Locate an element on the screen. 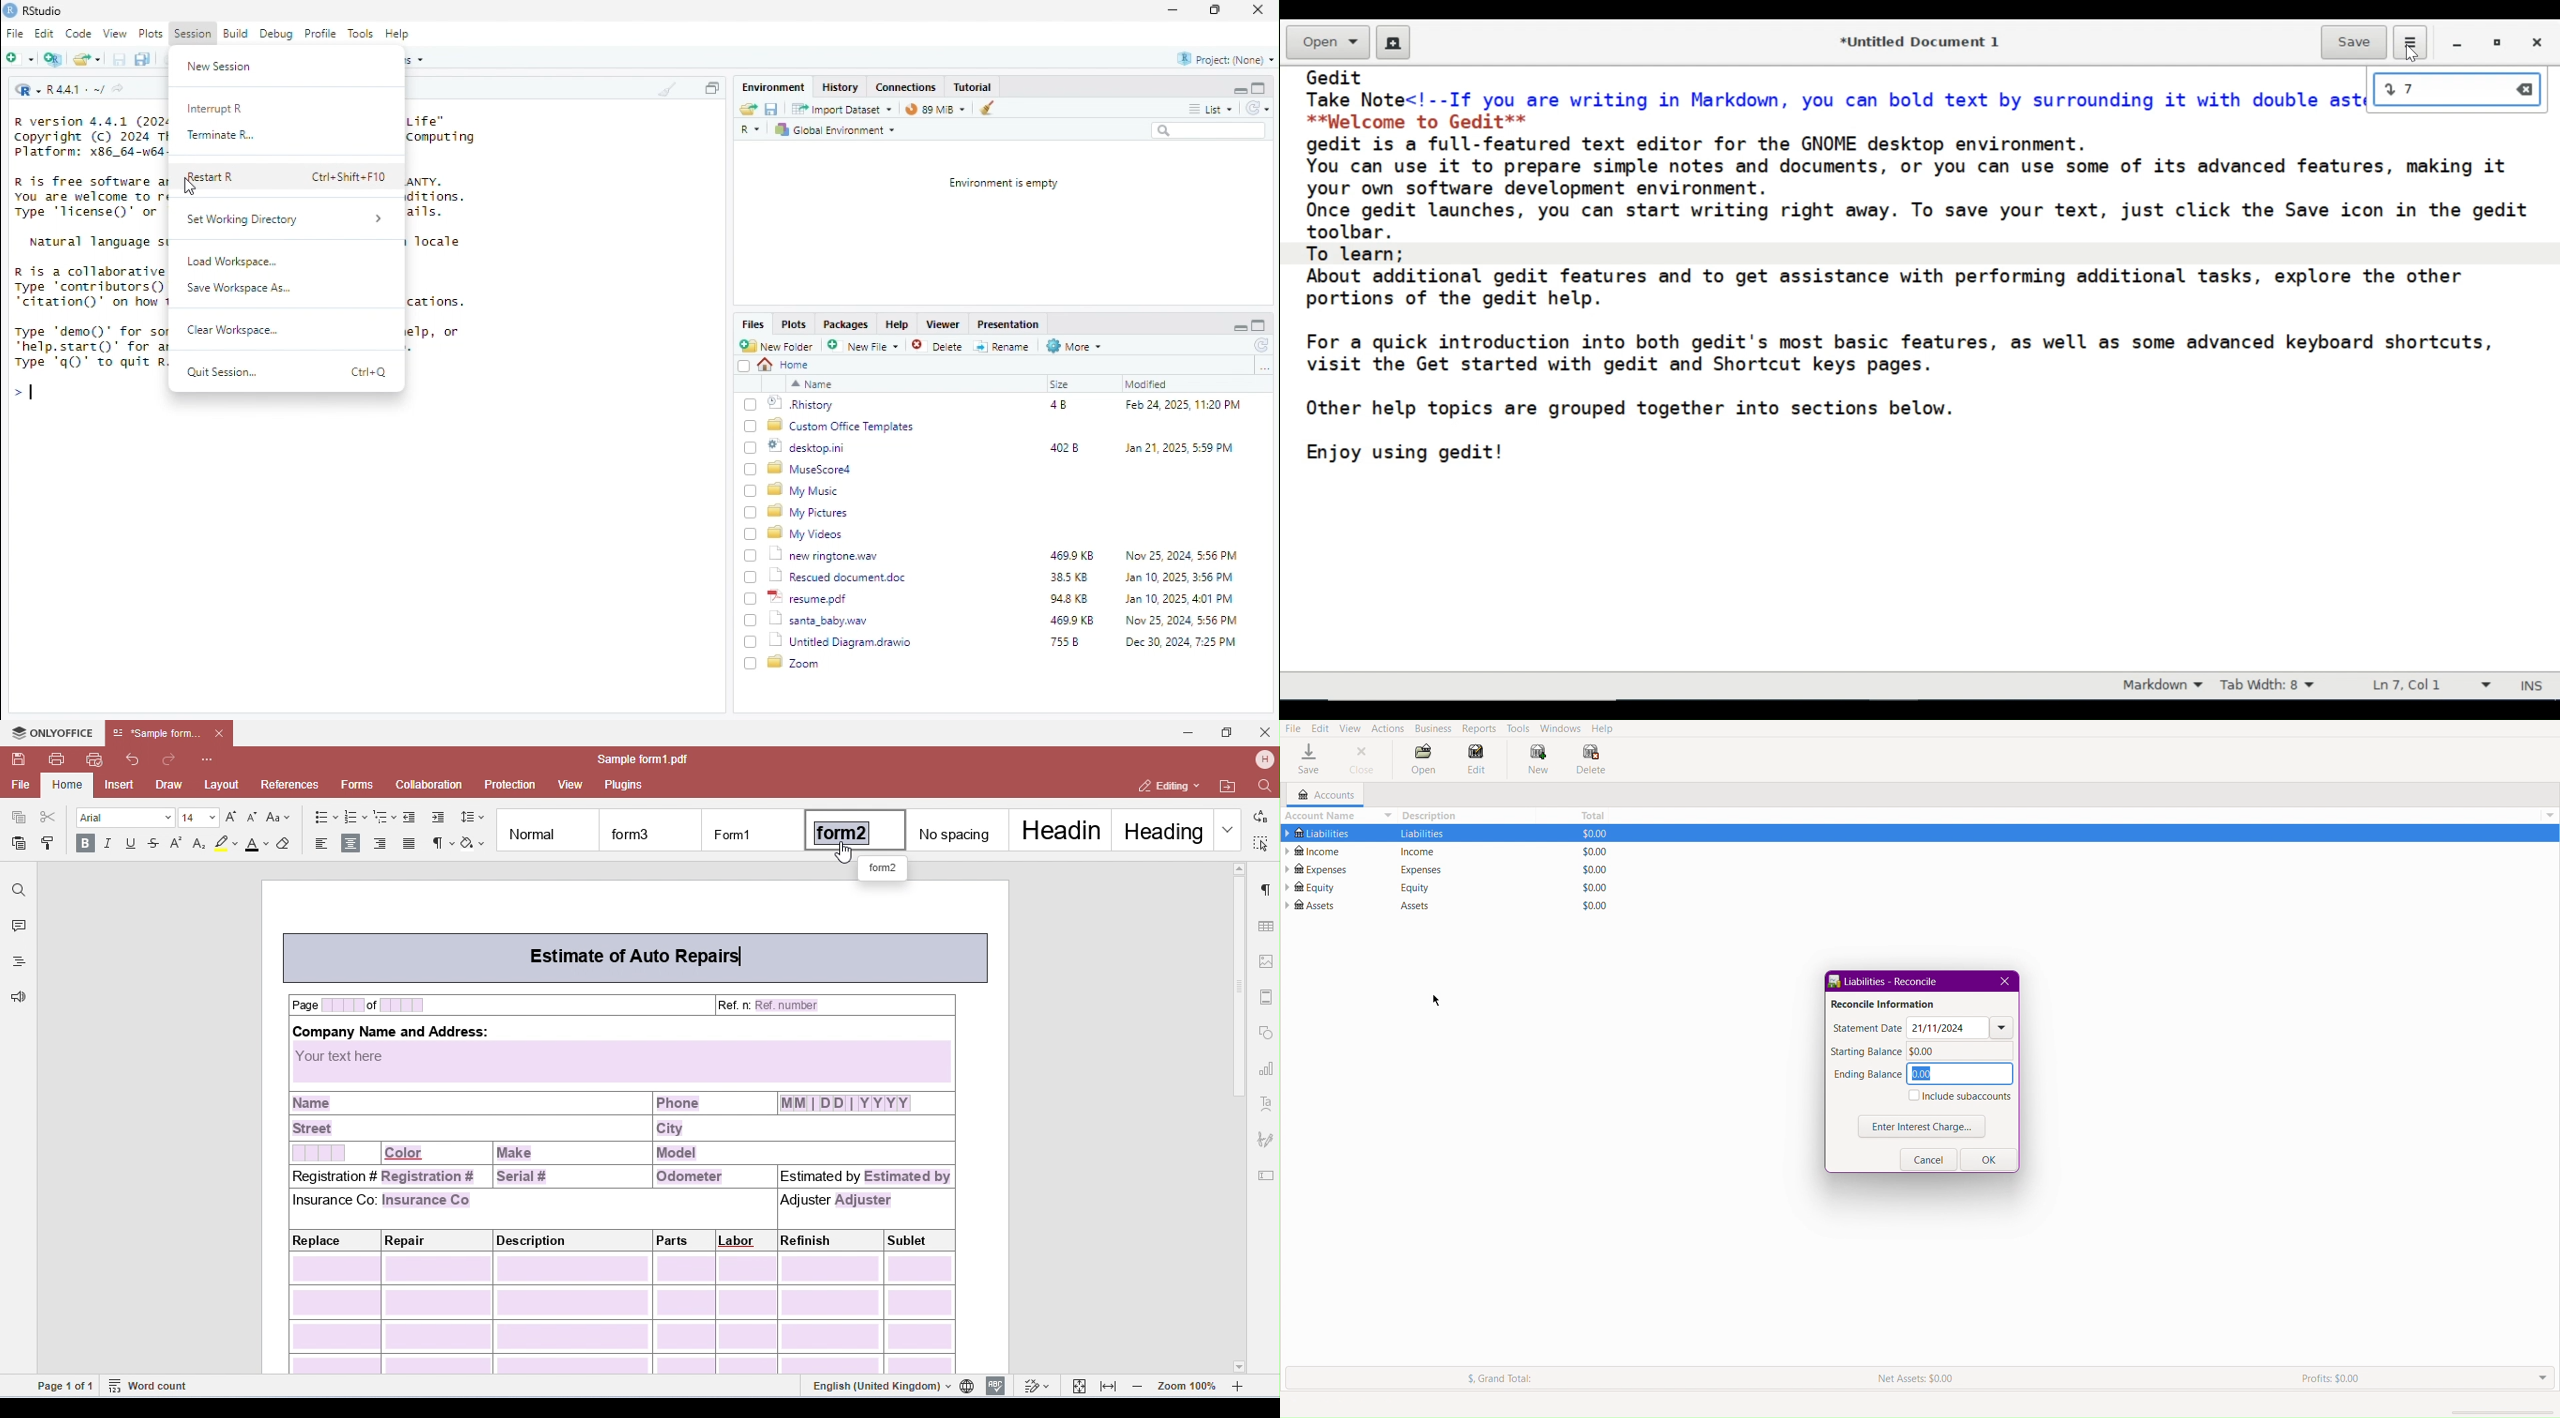 The image size is (2576, 1428). Enter Interest Charge is located at coordinates (1922, 1128).